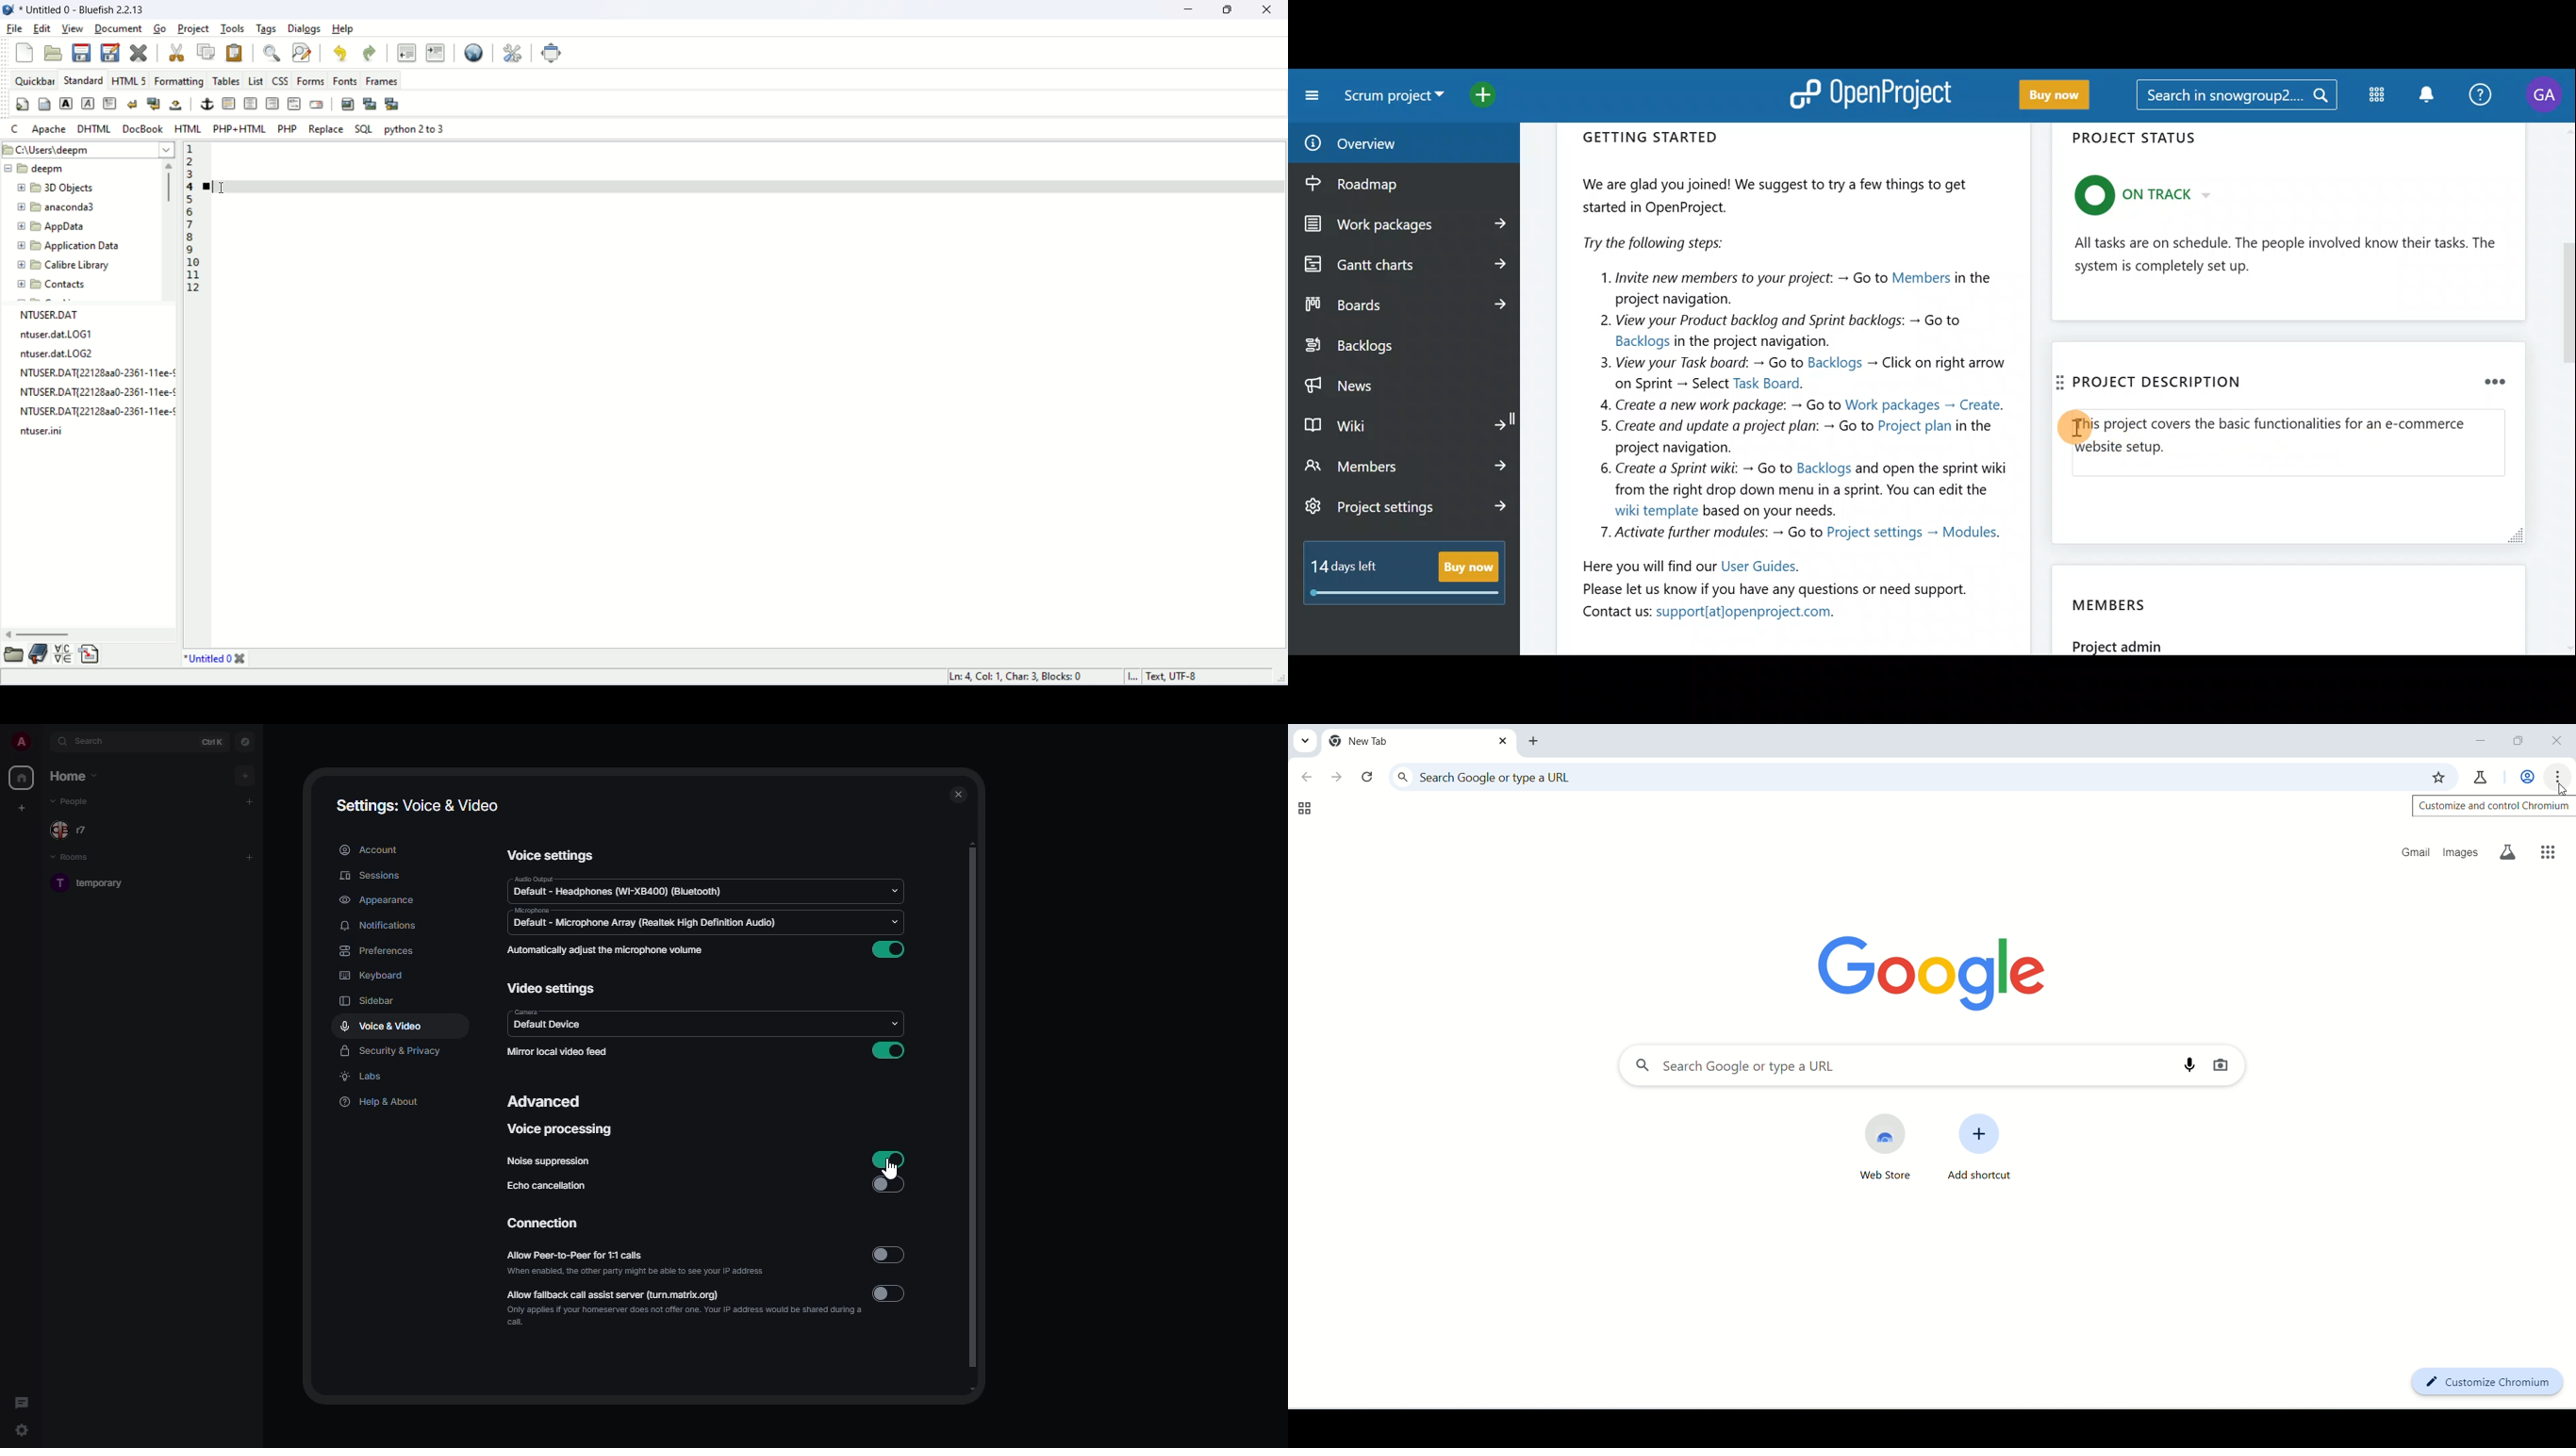  What do you see at coordinates (368, 1078) in the screenshot?
I see `labs` at bounding box center [368, 1078].